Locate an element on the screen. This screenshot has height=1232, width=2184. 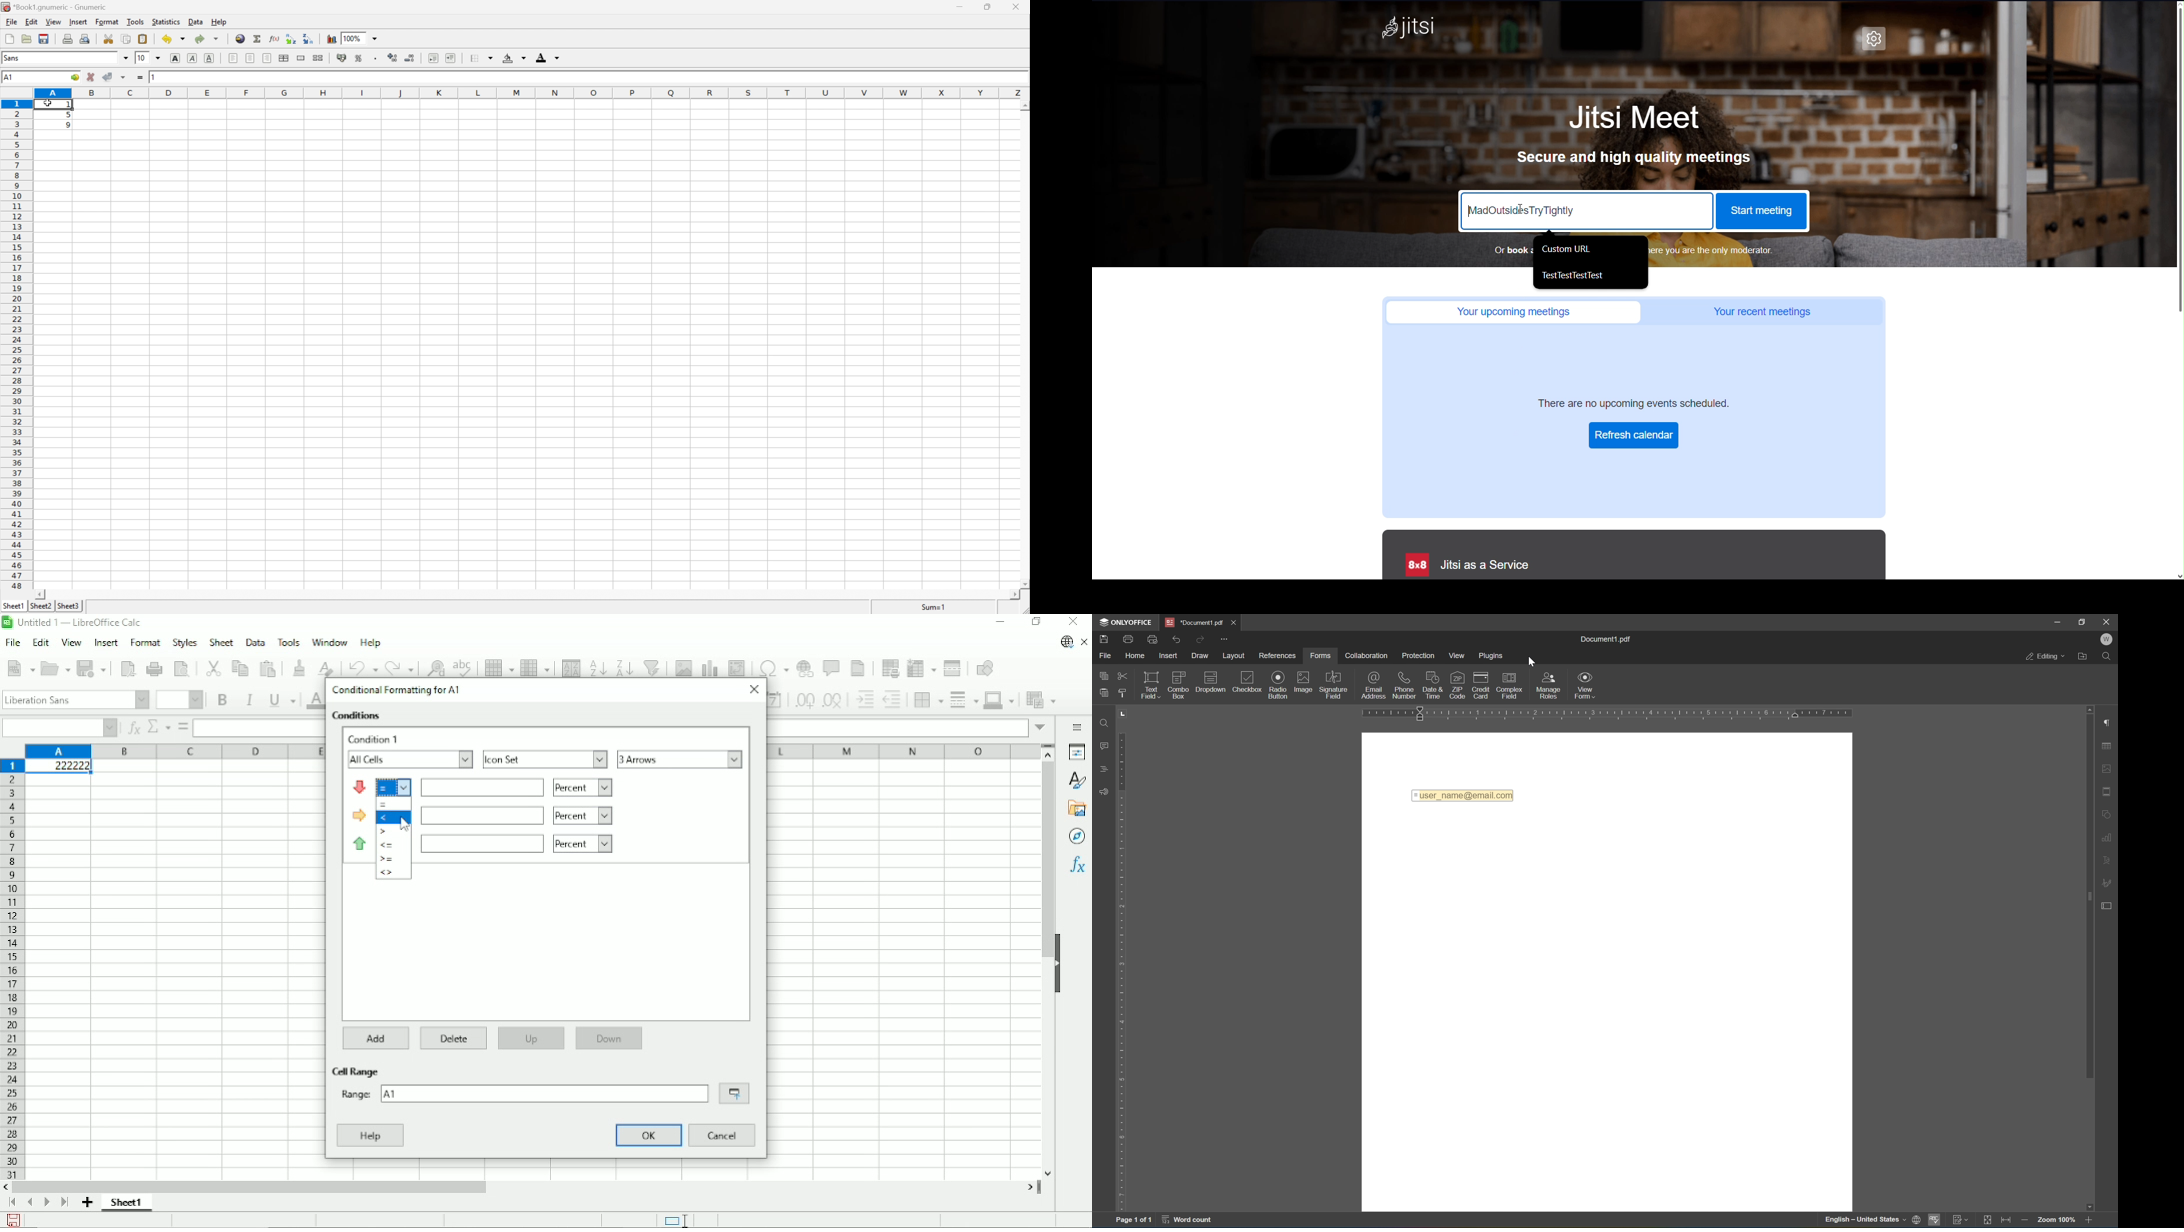
save is located at coordinates (14, 1220).